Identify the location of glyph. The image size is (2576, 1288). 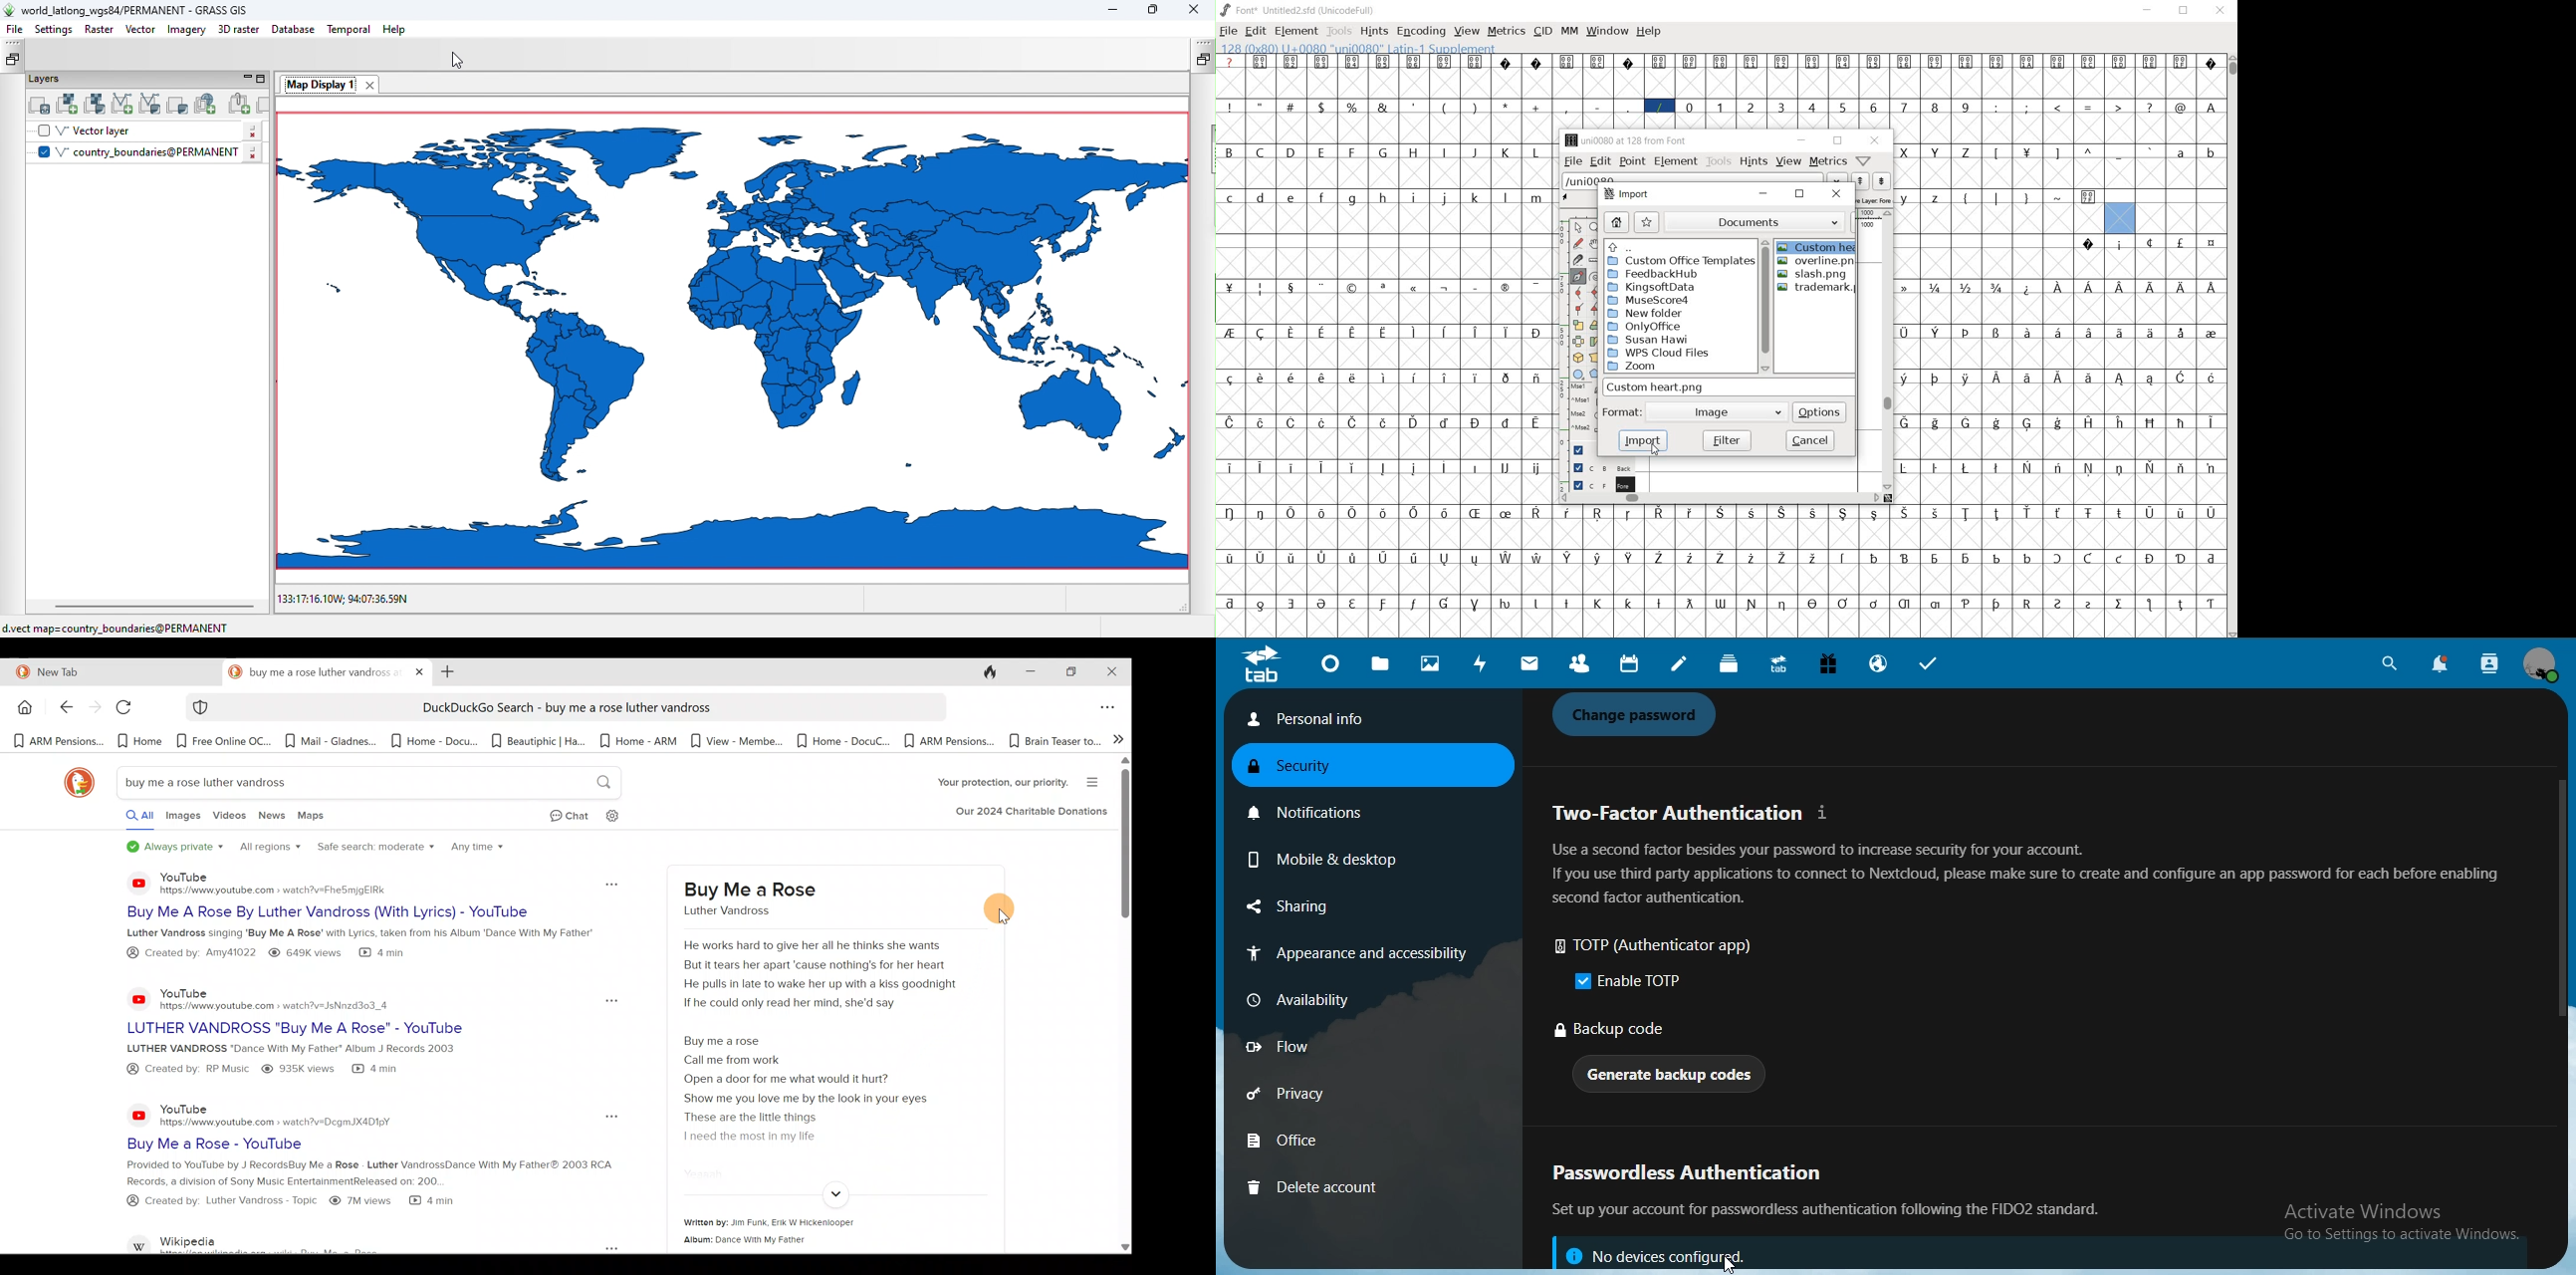
(1997, 153).